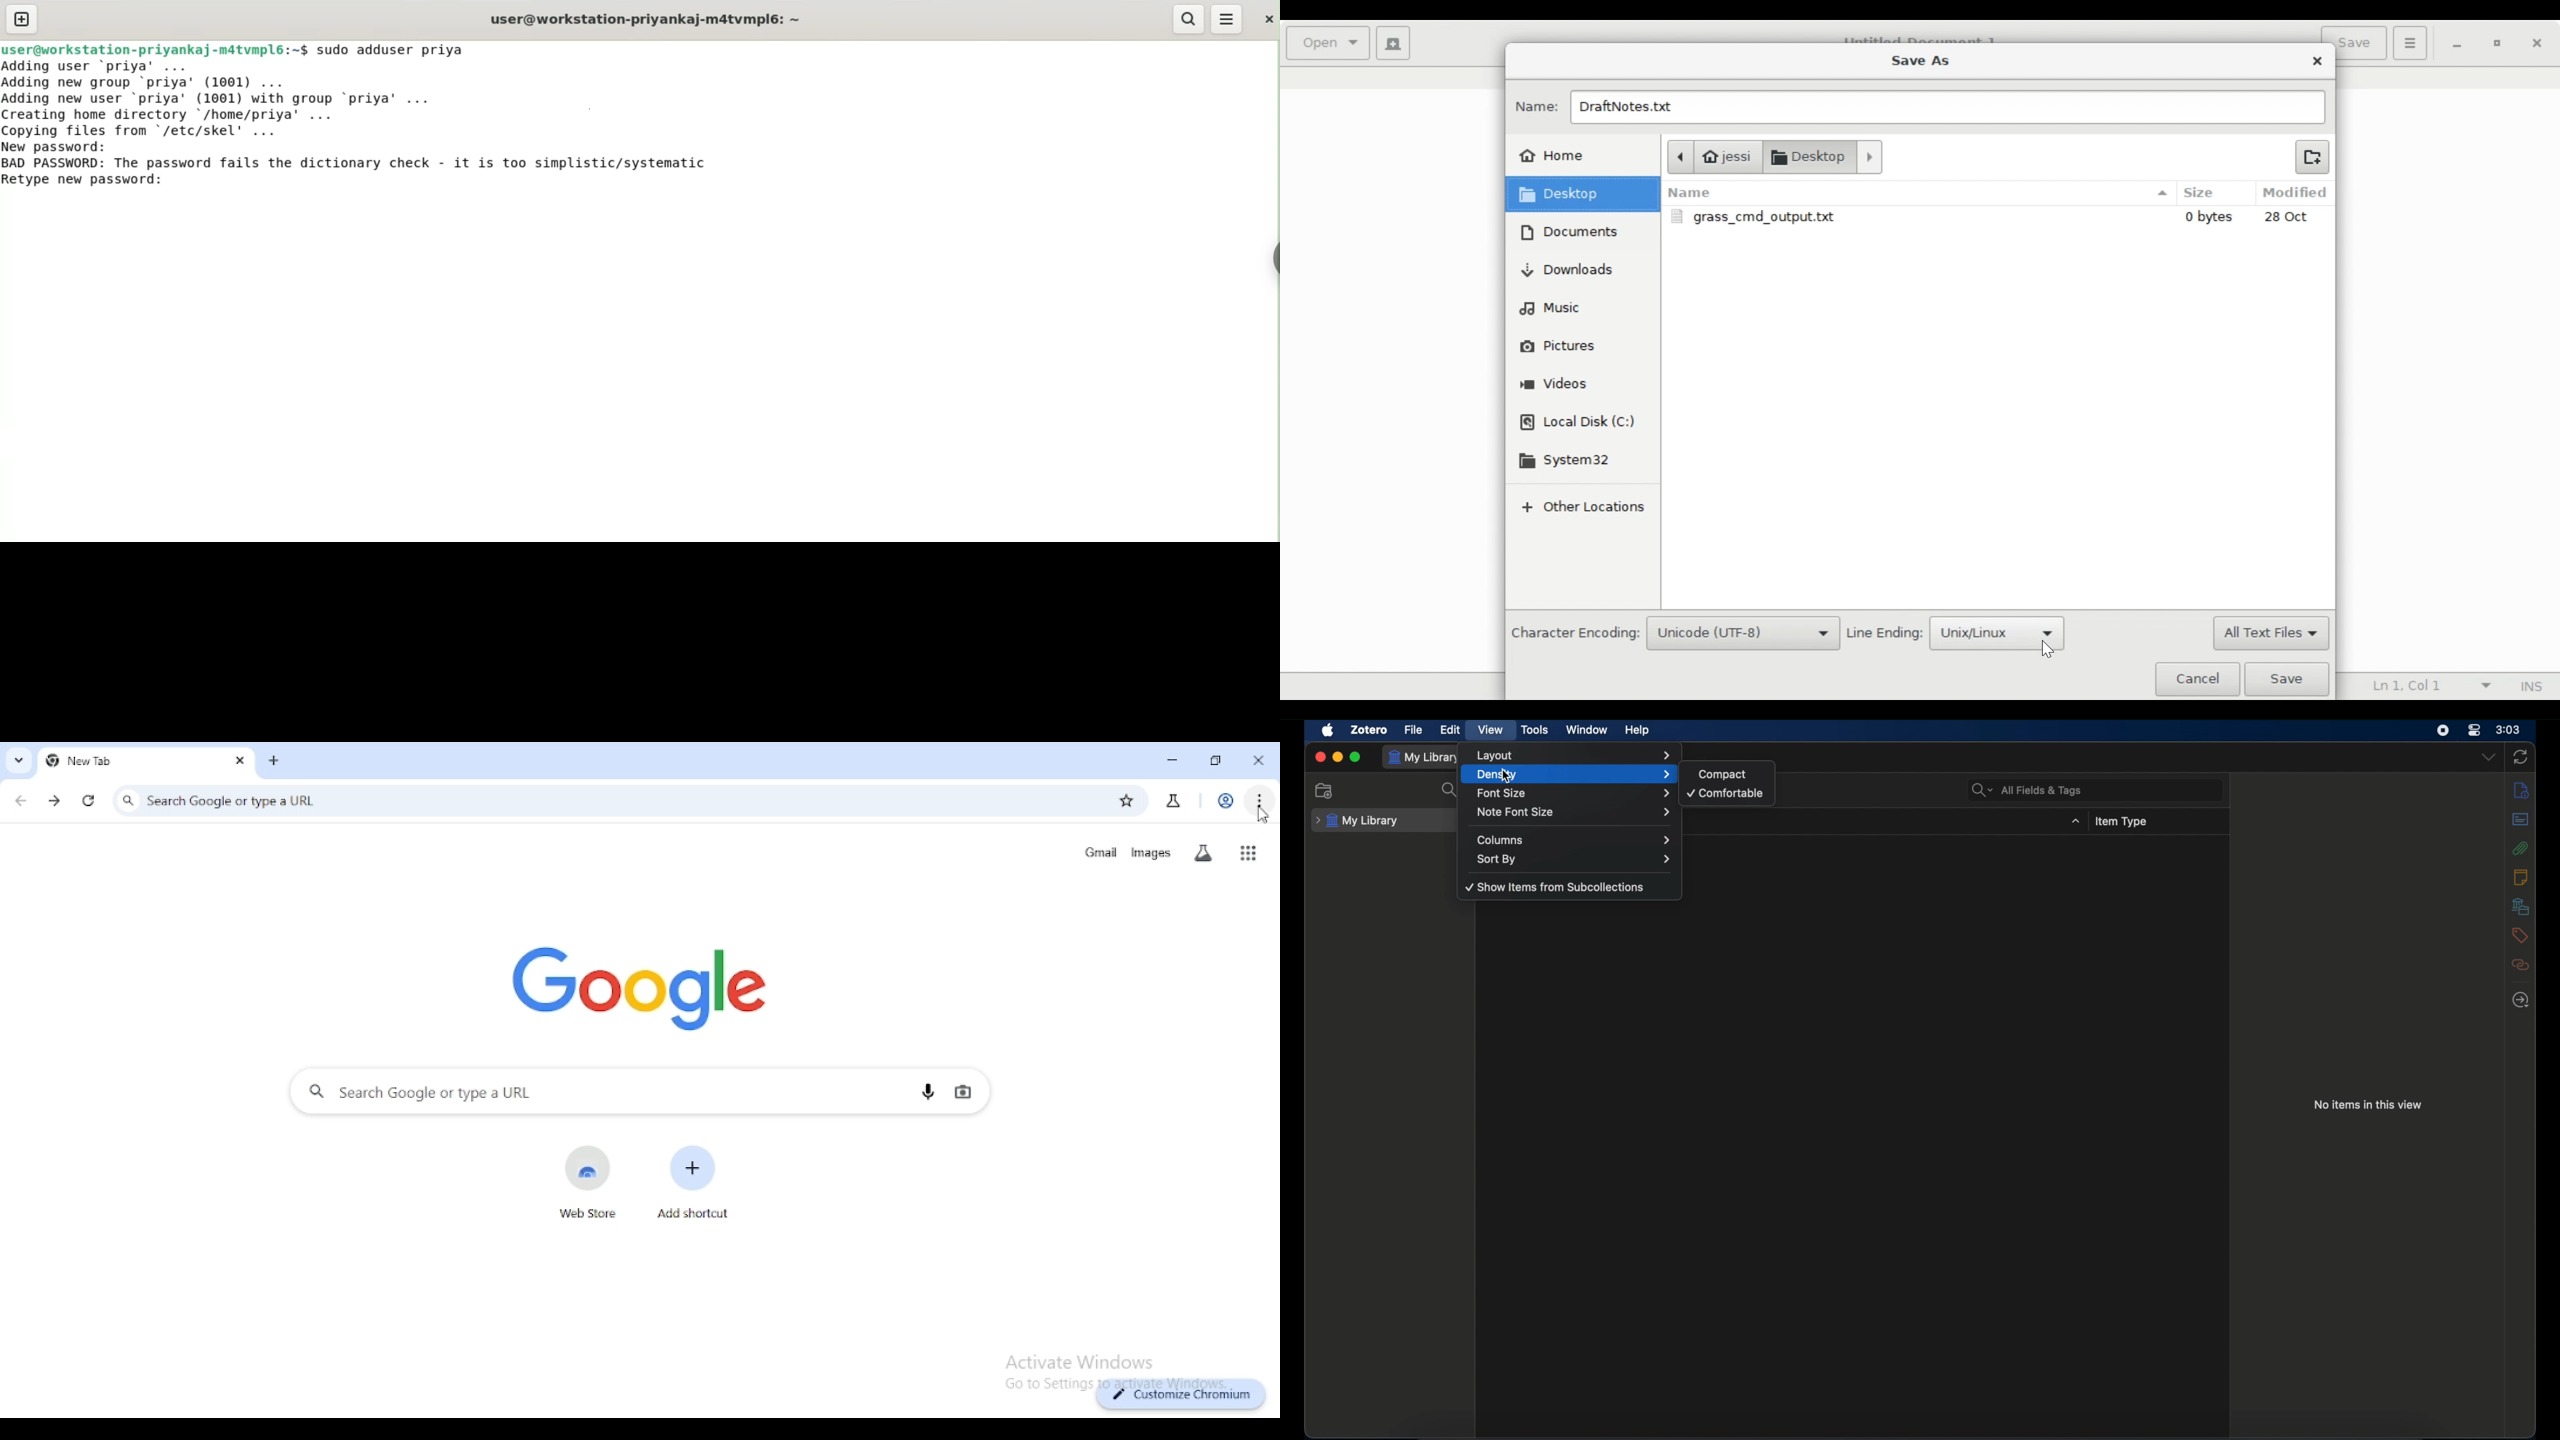  Describe the element at coordinates (1723, 774) in the screenshot. I see `compact` at that location.